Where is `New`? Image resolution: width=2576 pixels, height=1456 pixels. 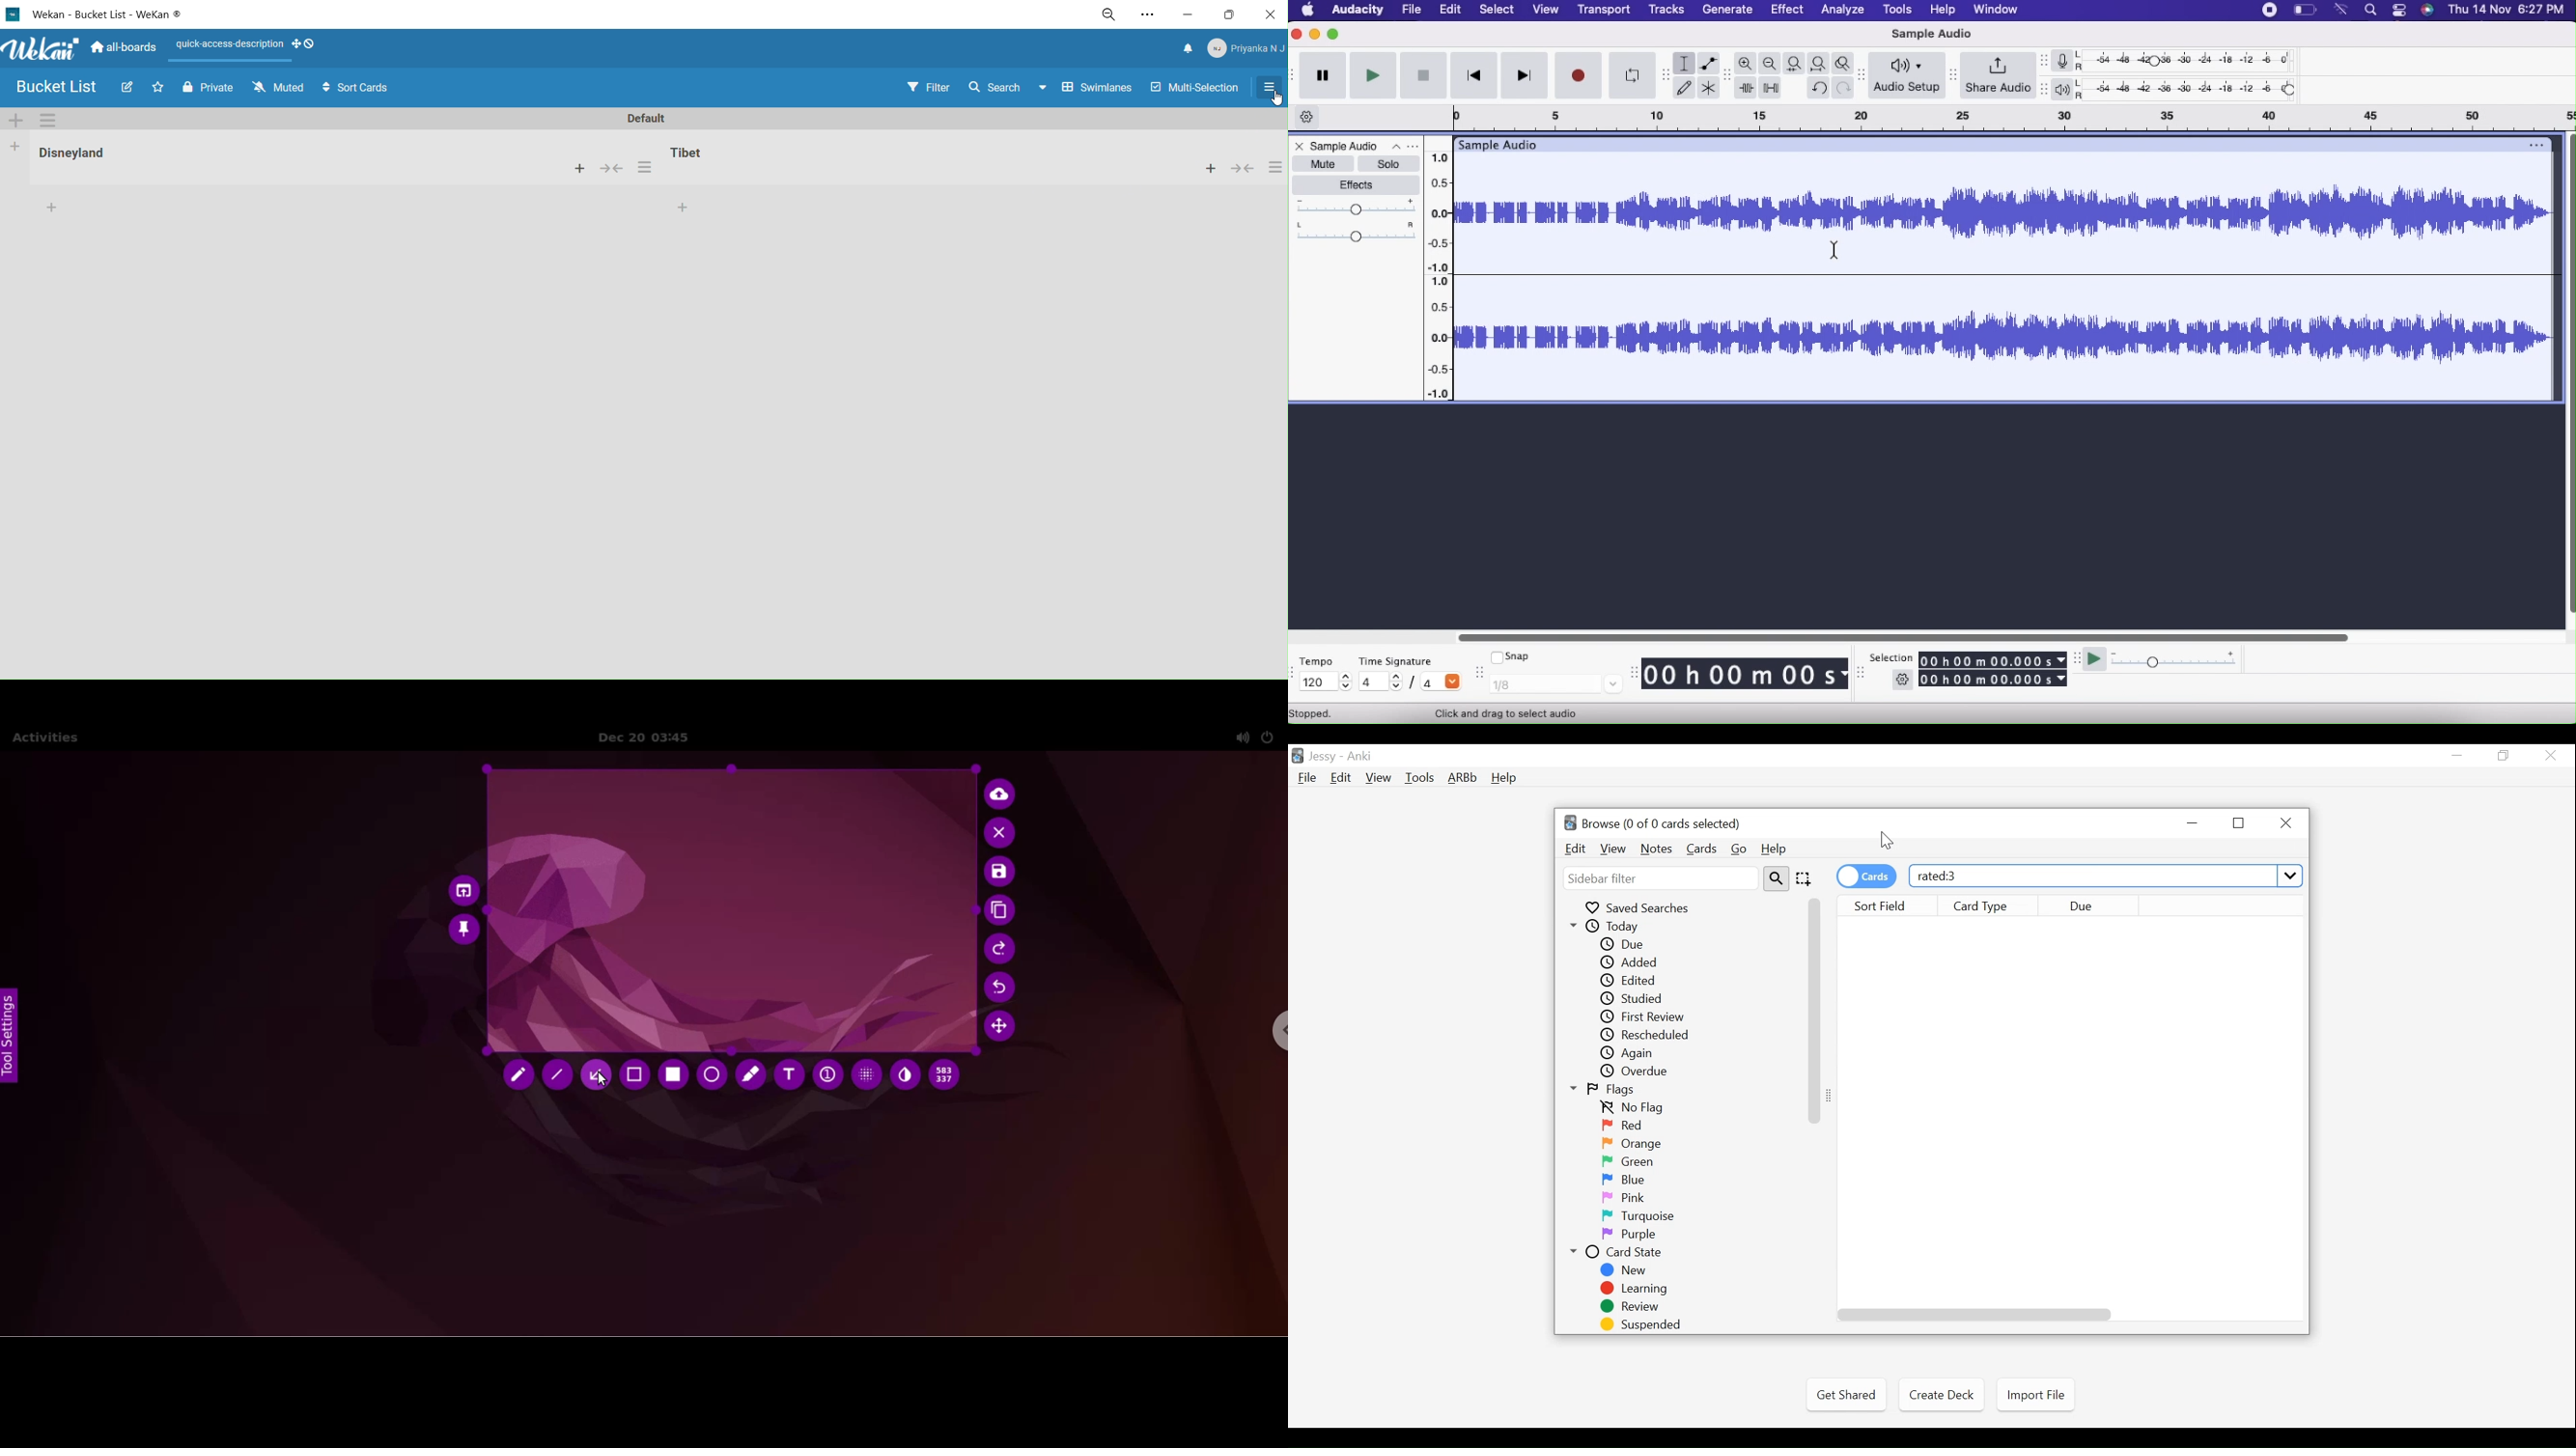
New is located at coordinates (1627, 1272).